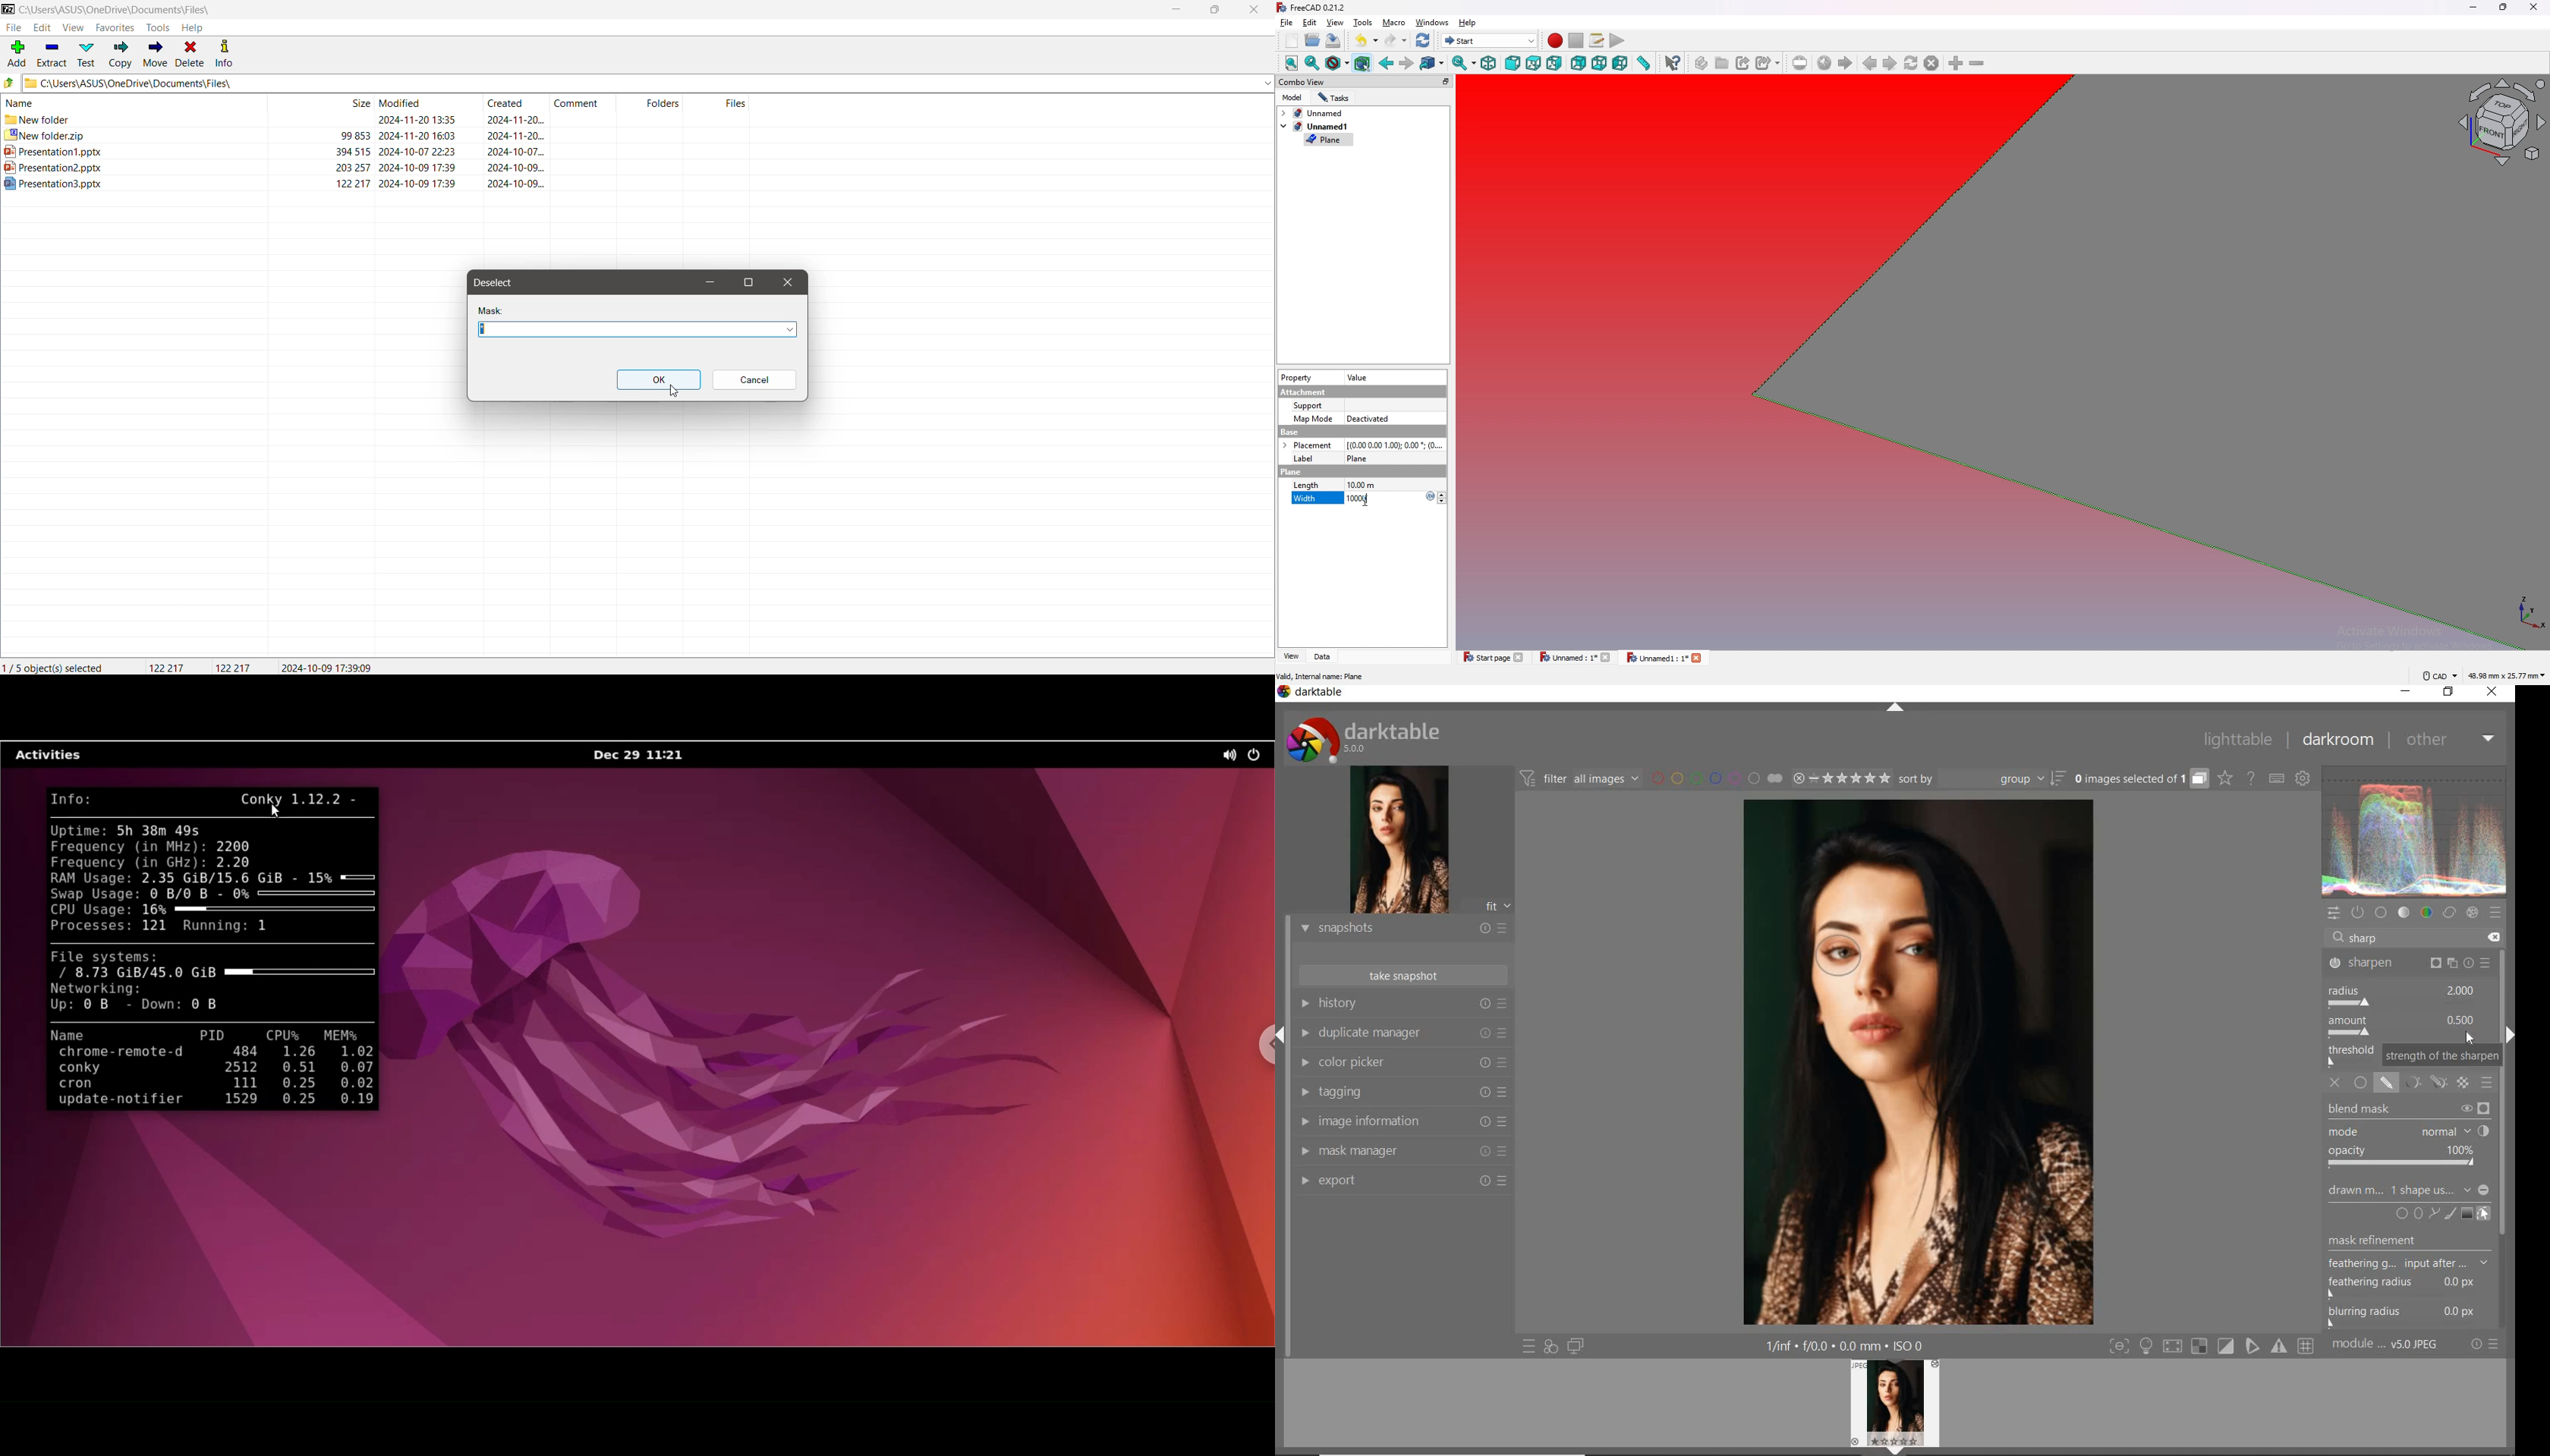  What do you see at coordinates (1292, 63) in the screenshot?
I see `fit all` at bounding box center [1292, 63].